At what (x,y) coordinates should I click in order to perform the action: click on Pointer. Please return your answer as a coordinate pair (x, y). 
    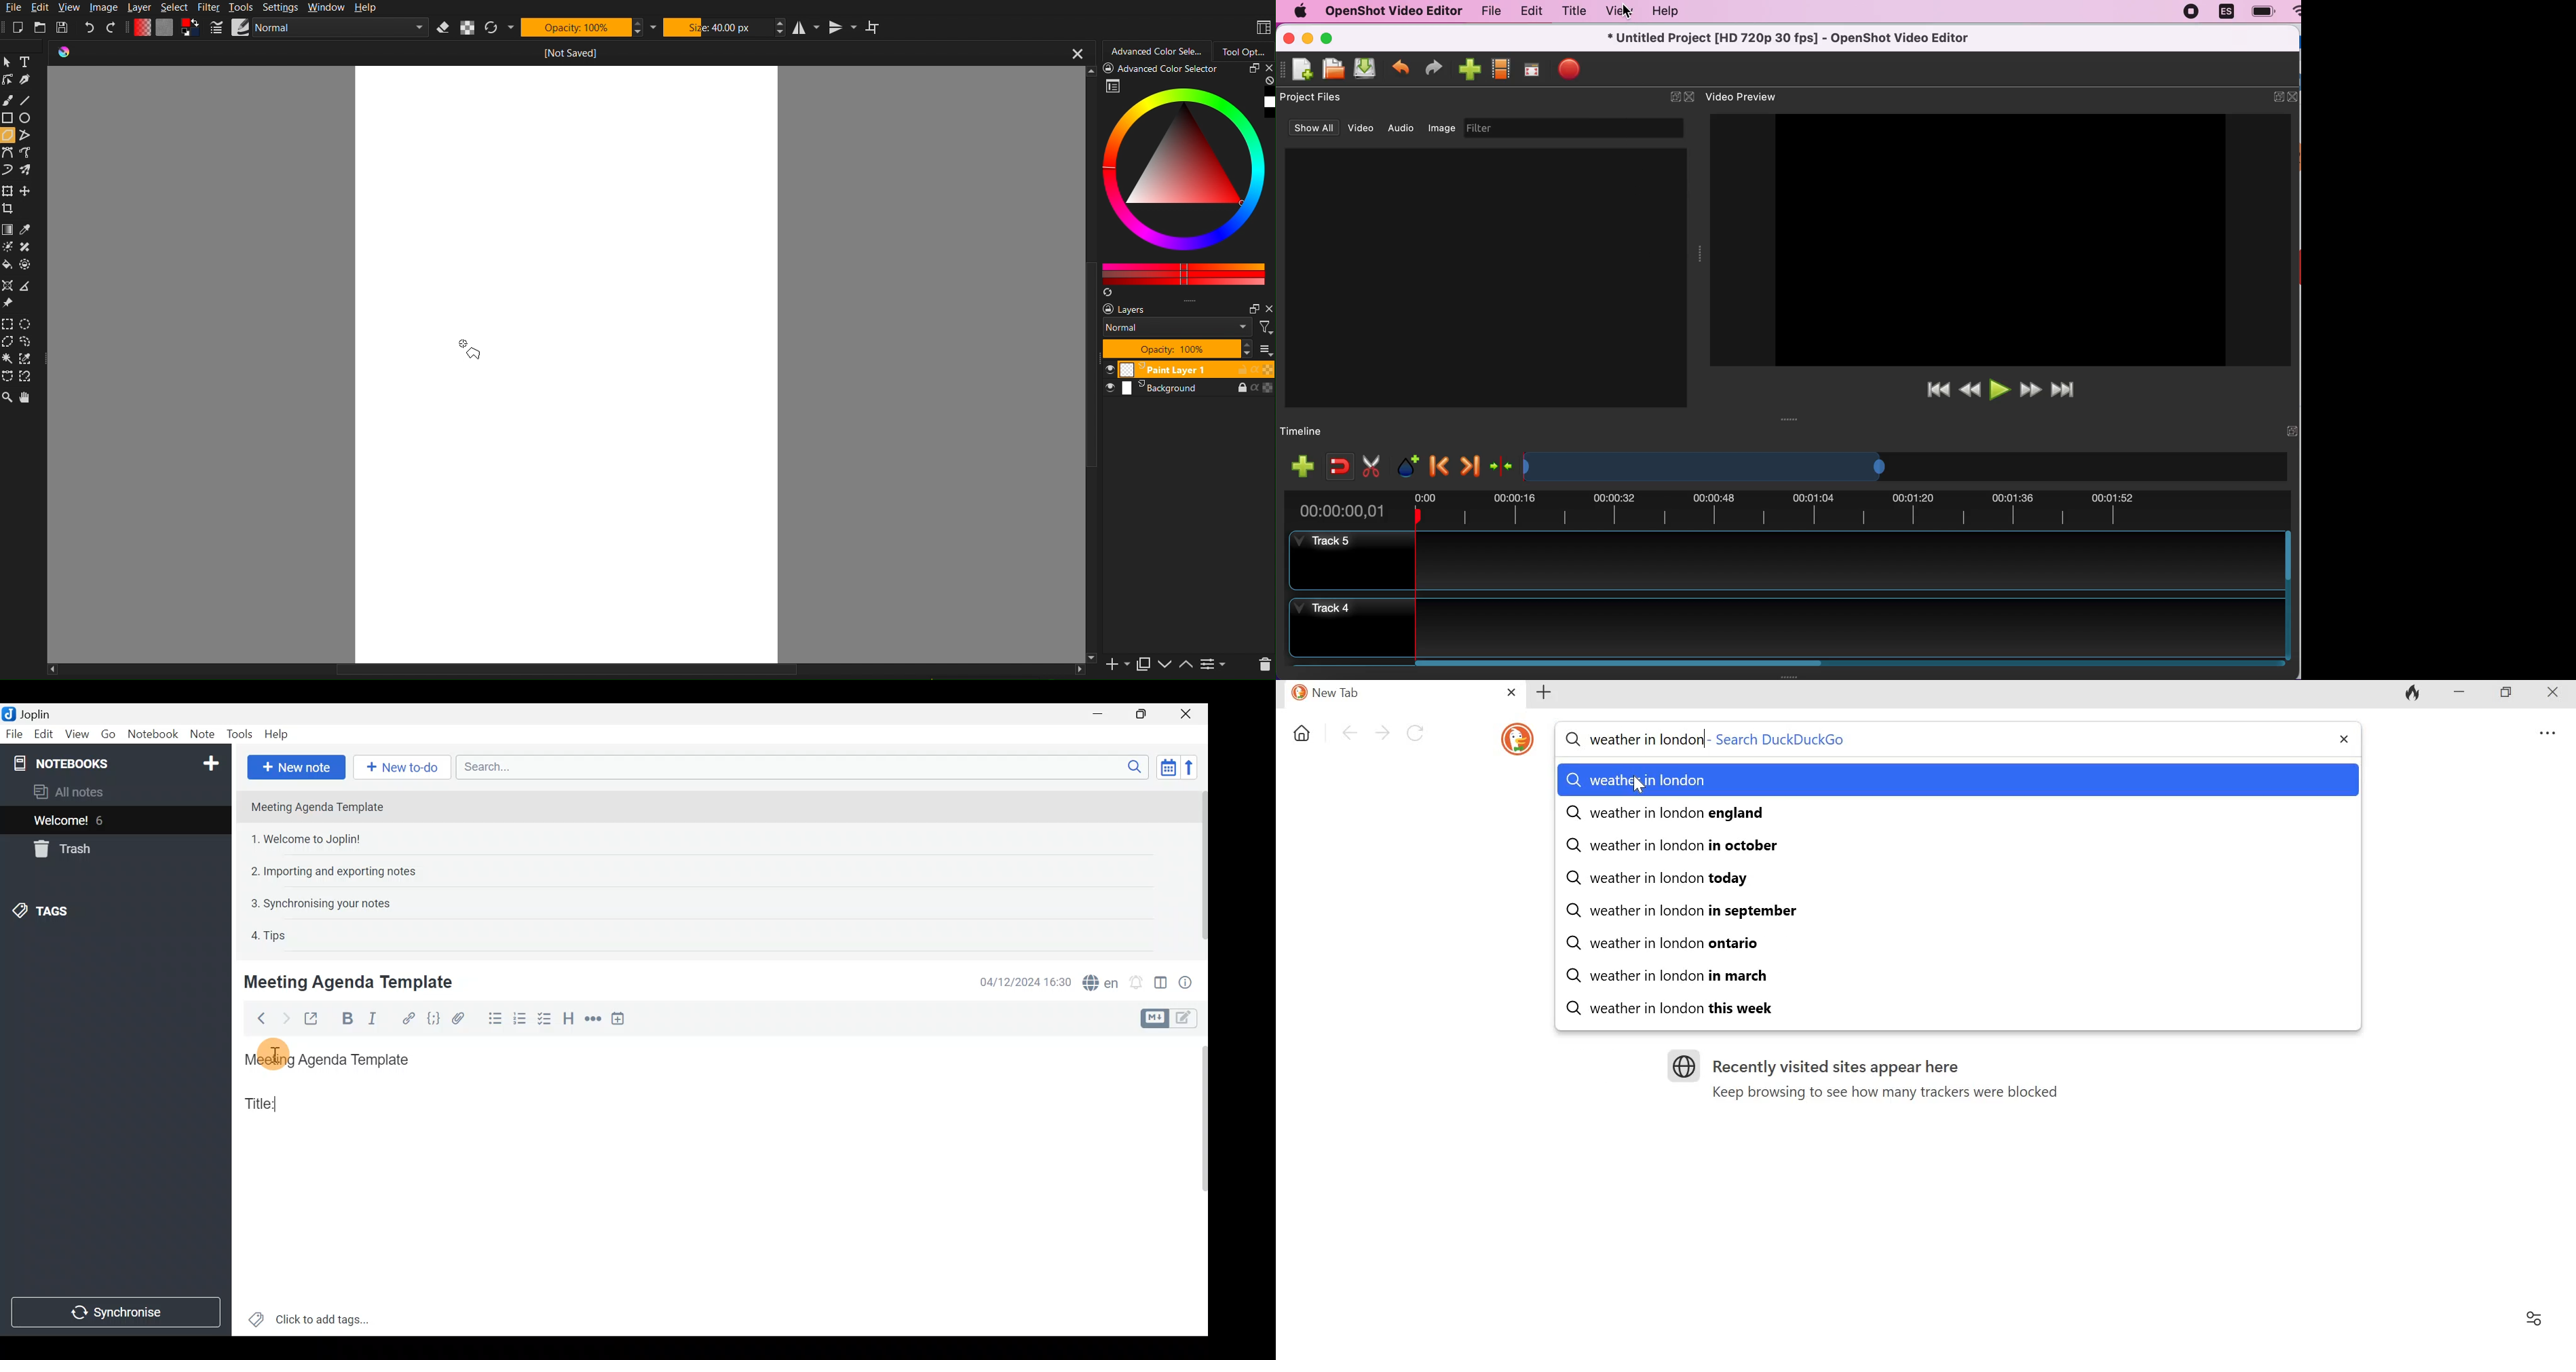
    Looking at the image, I should click on (8, 62).